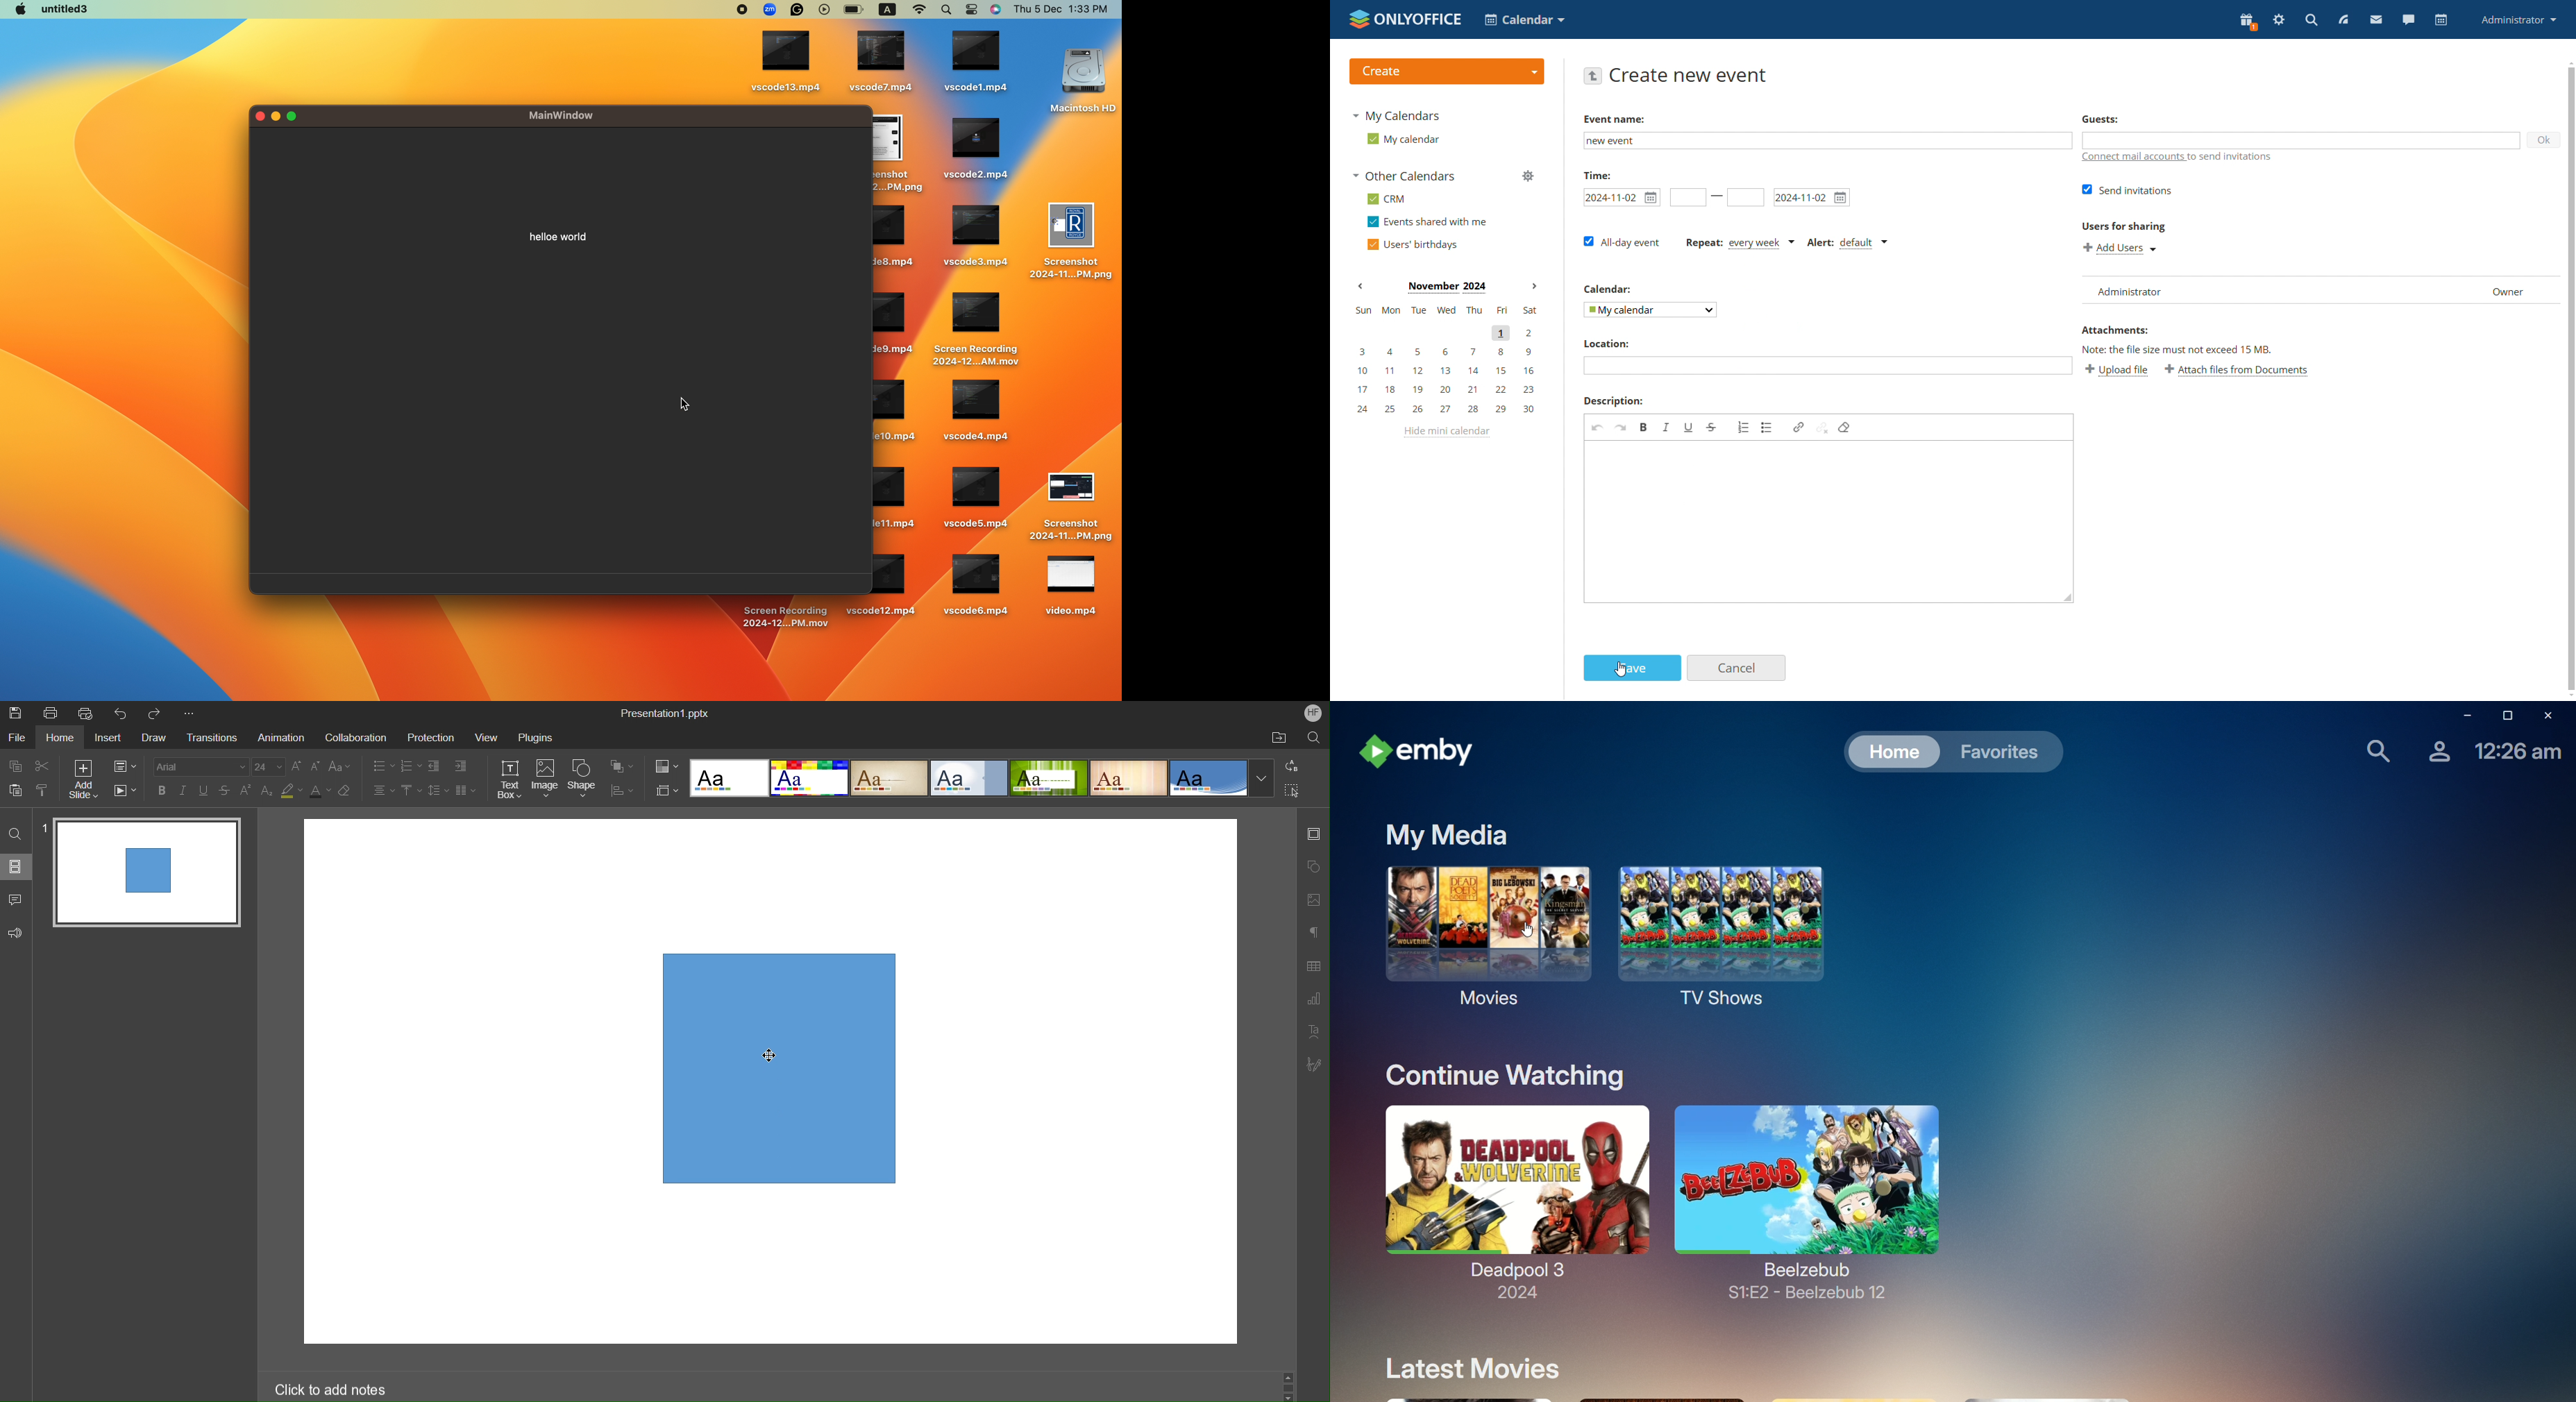 Image resolution: width=2576 pixels, height=1428 pixels. What do you see at coordinates (144, 873) in the screenshot?
I see `Slide 1` at bounding box center [144, 873].